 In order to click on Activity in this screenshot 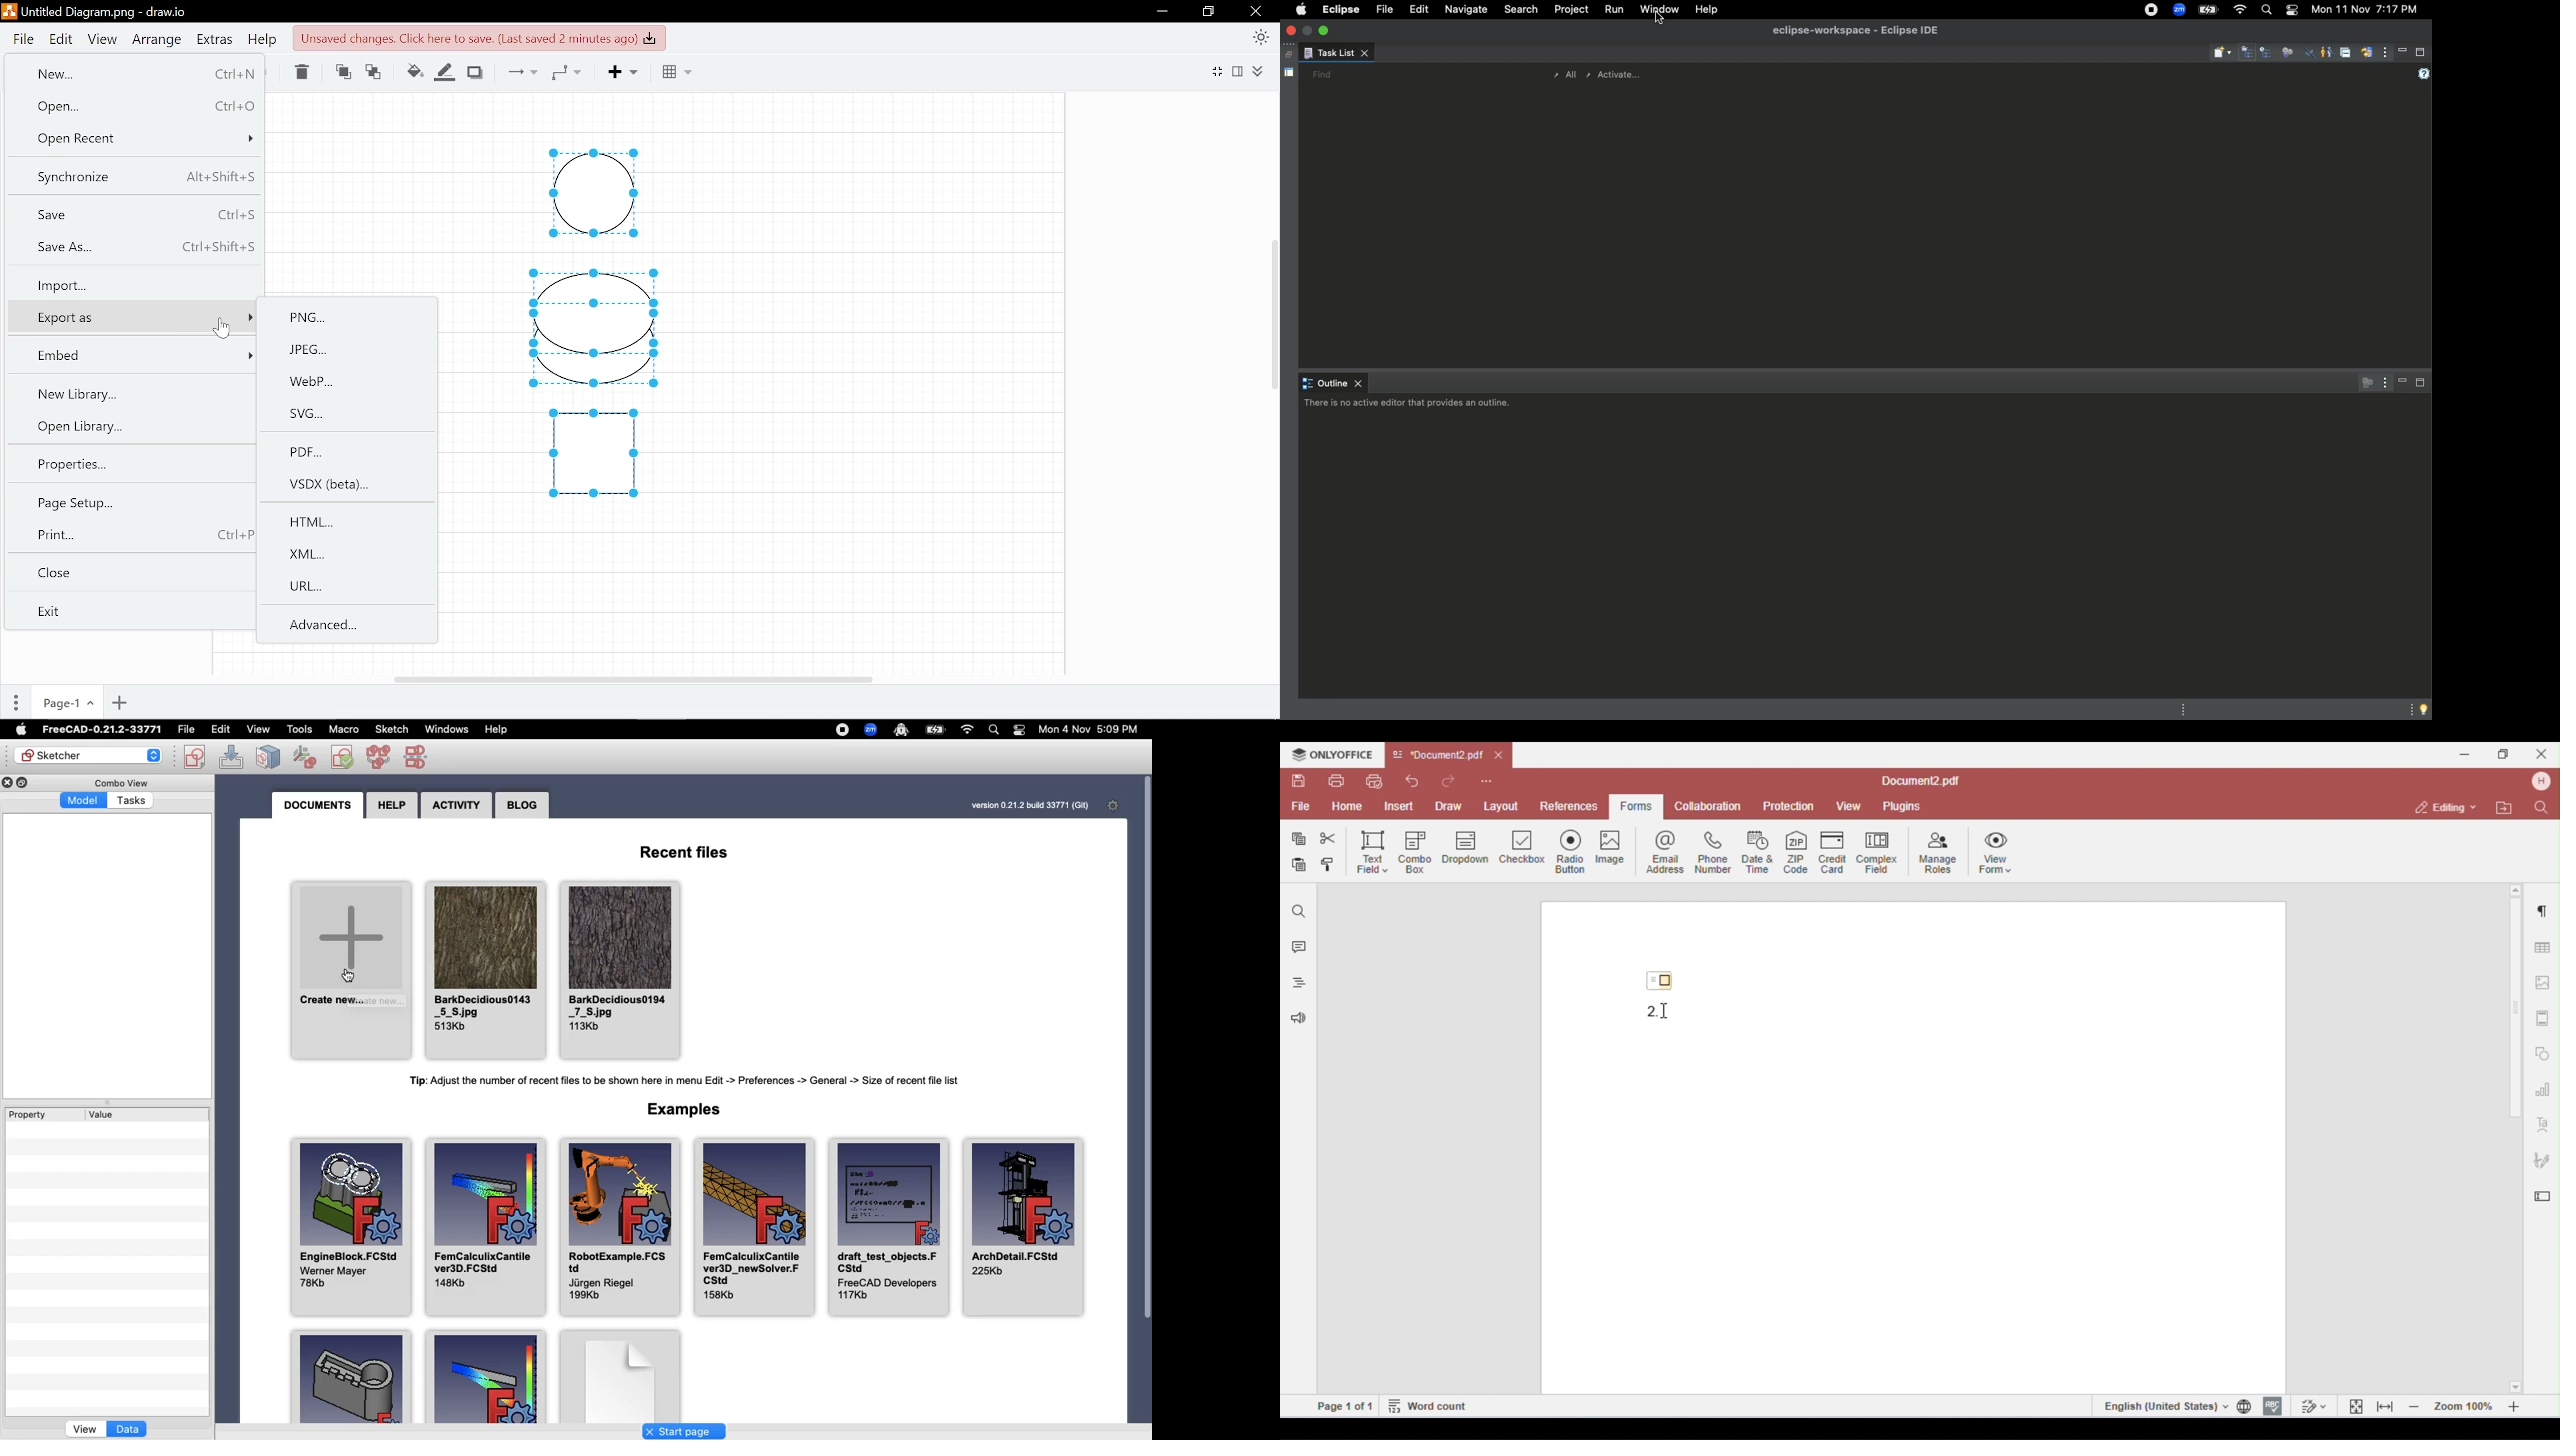, I will do `click(457, 806)`.